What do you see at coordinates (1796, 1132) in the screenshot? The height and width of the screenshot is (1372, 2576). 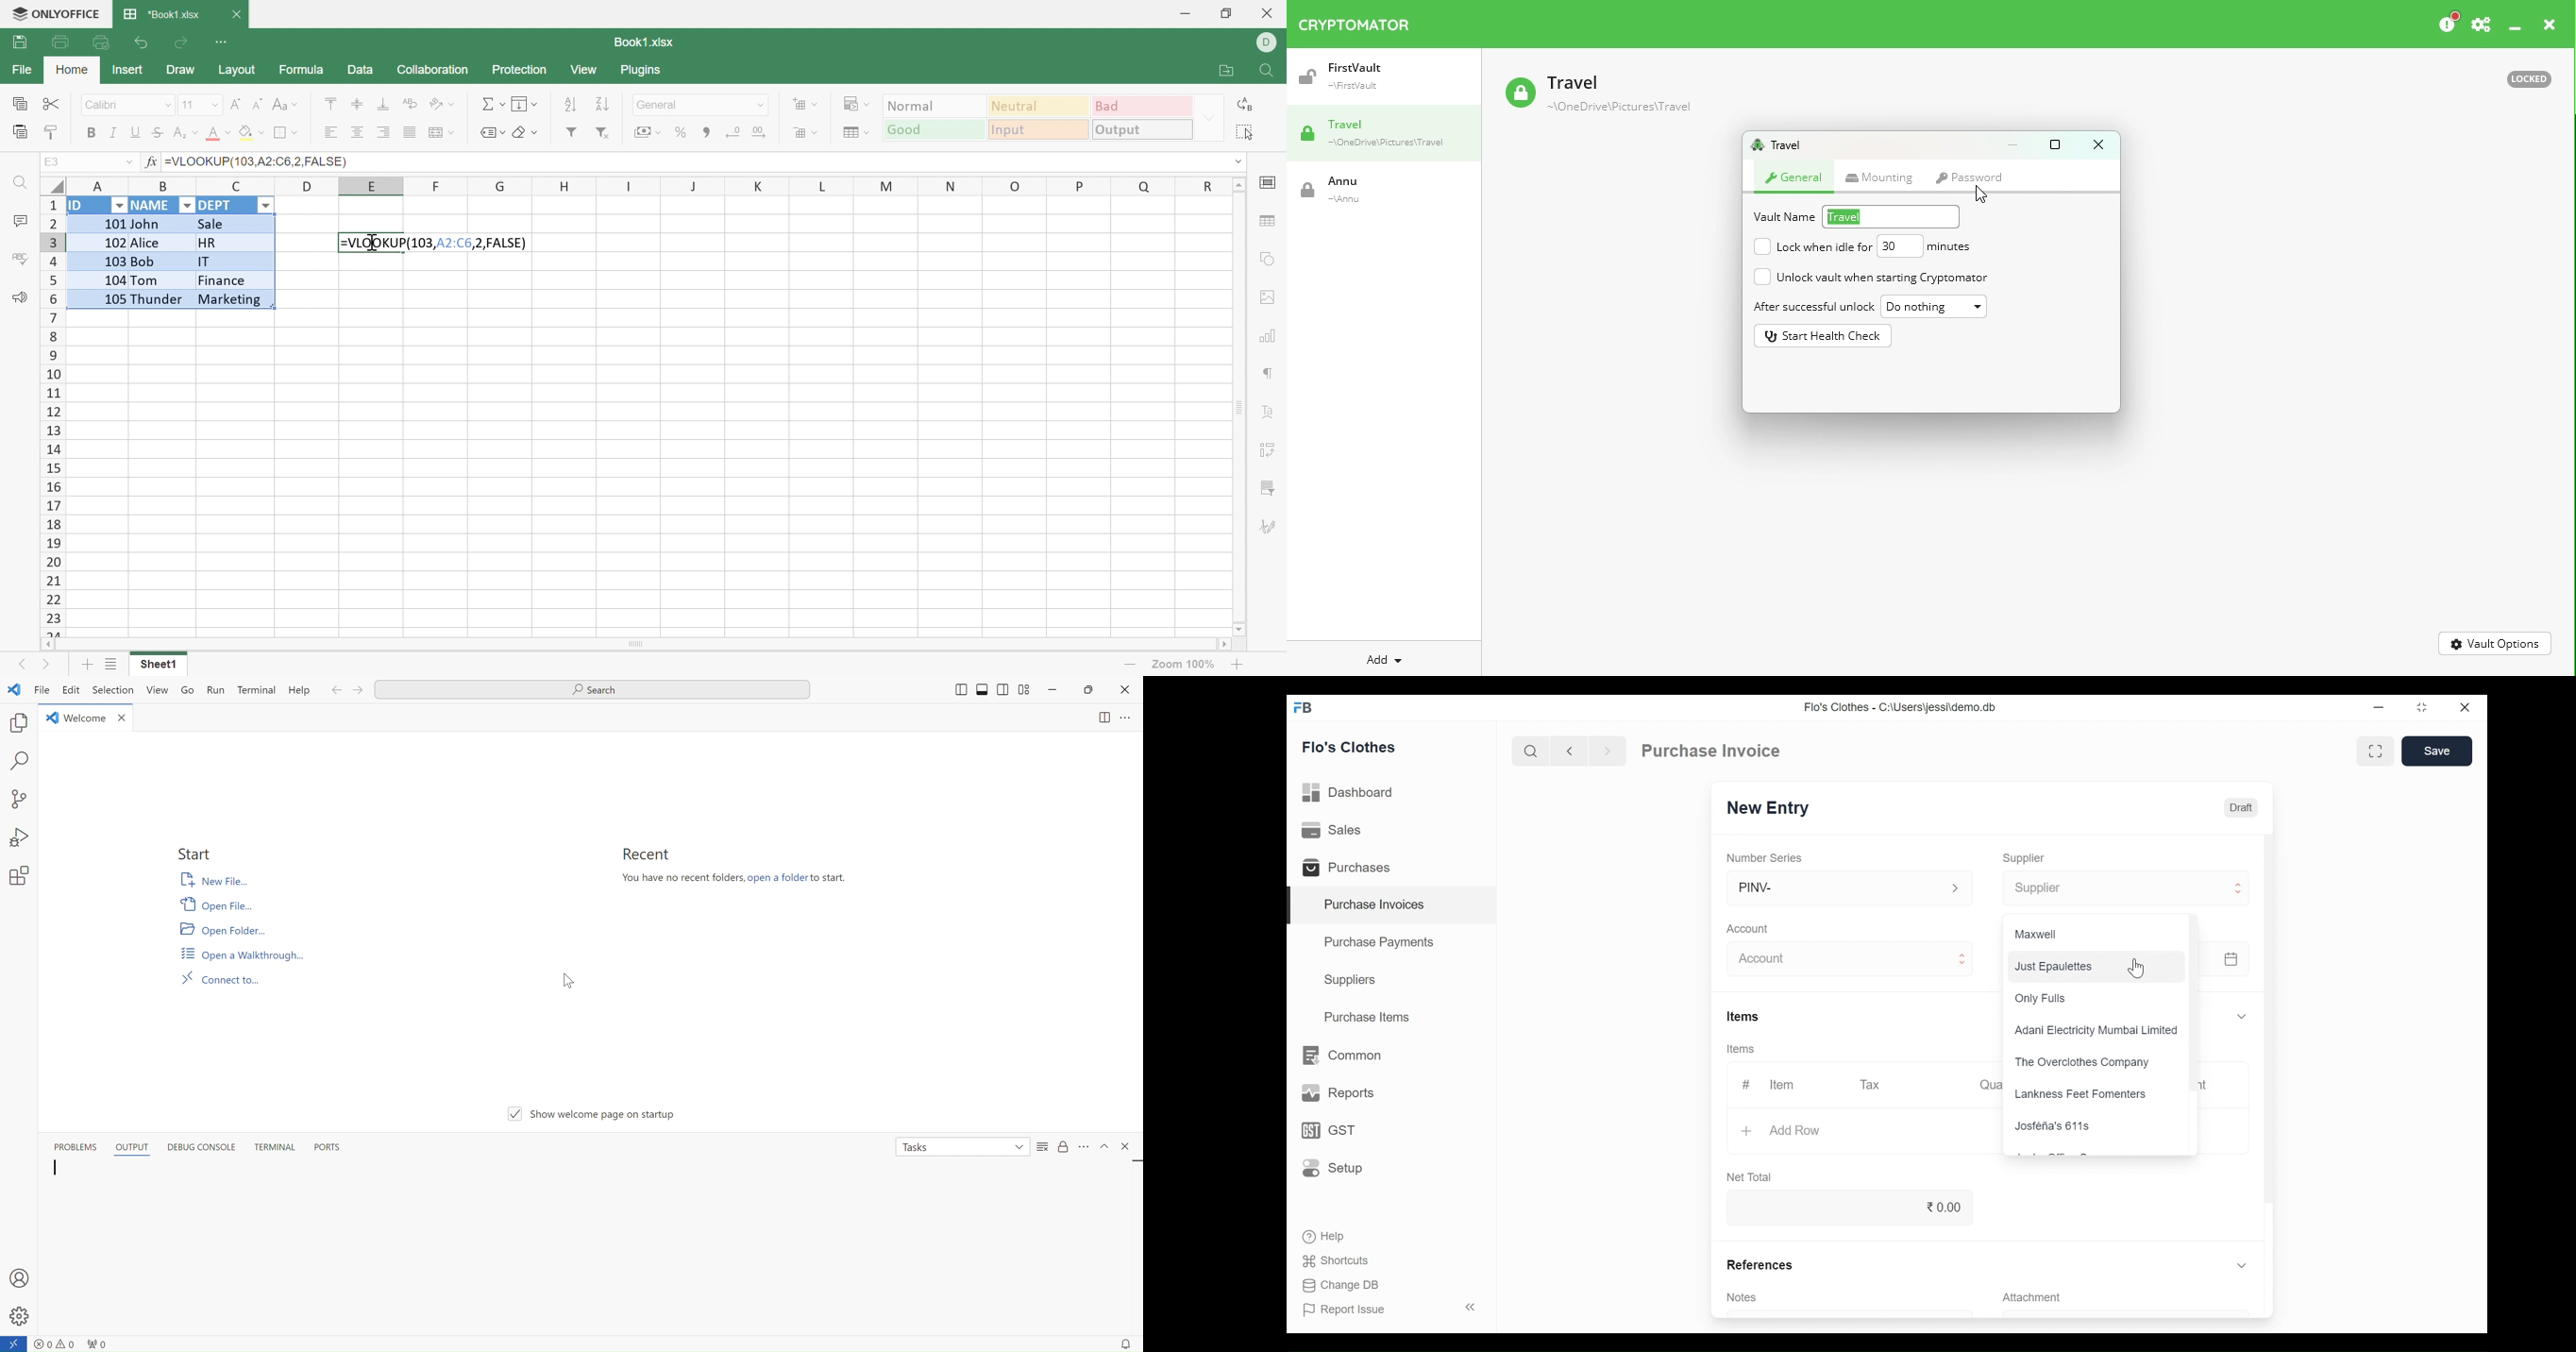 I see `Add Row` at bounding box center [1796, 1132].